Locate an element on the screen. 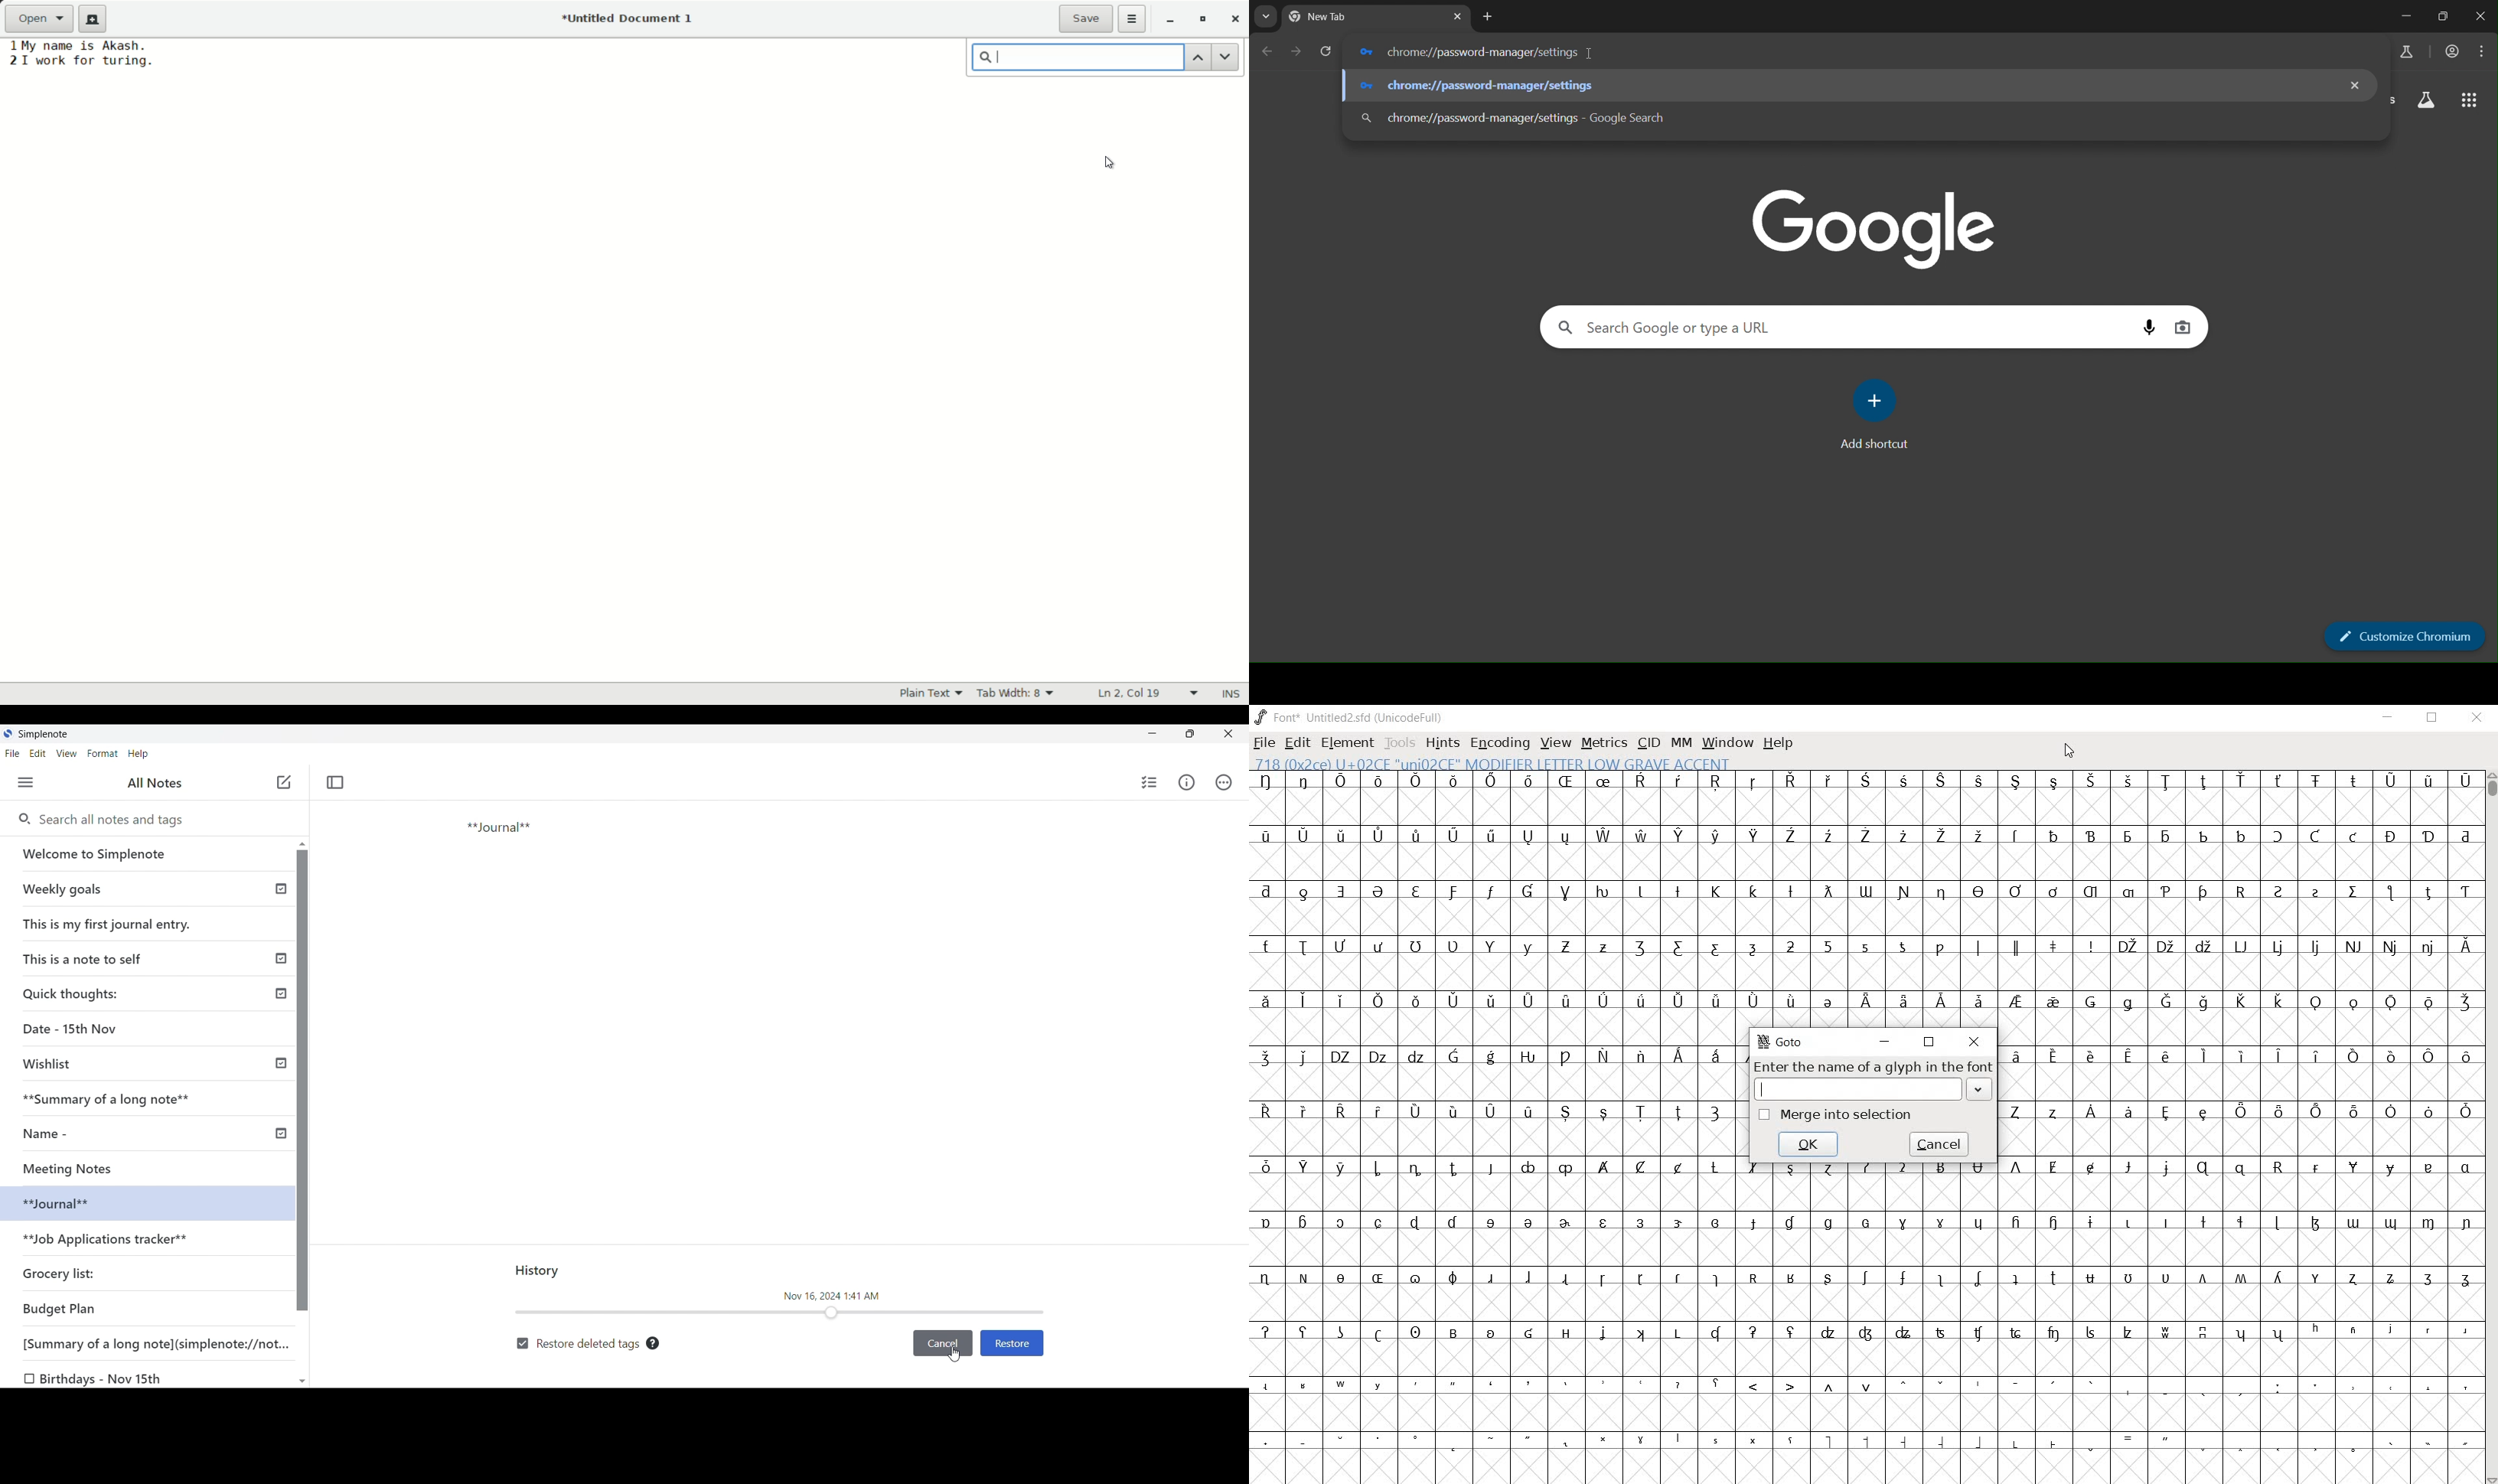 Image resolution: width=2520 pixels, height=1484 pixels. Grocery list: is located at coordinates (61, 1272).